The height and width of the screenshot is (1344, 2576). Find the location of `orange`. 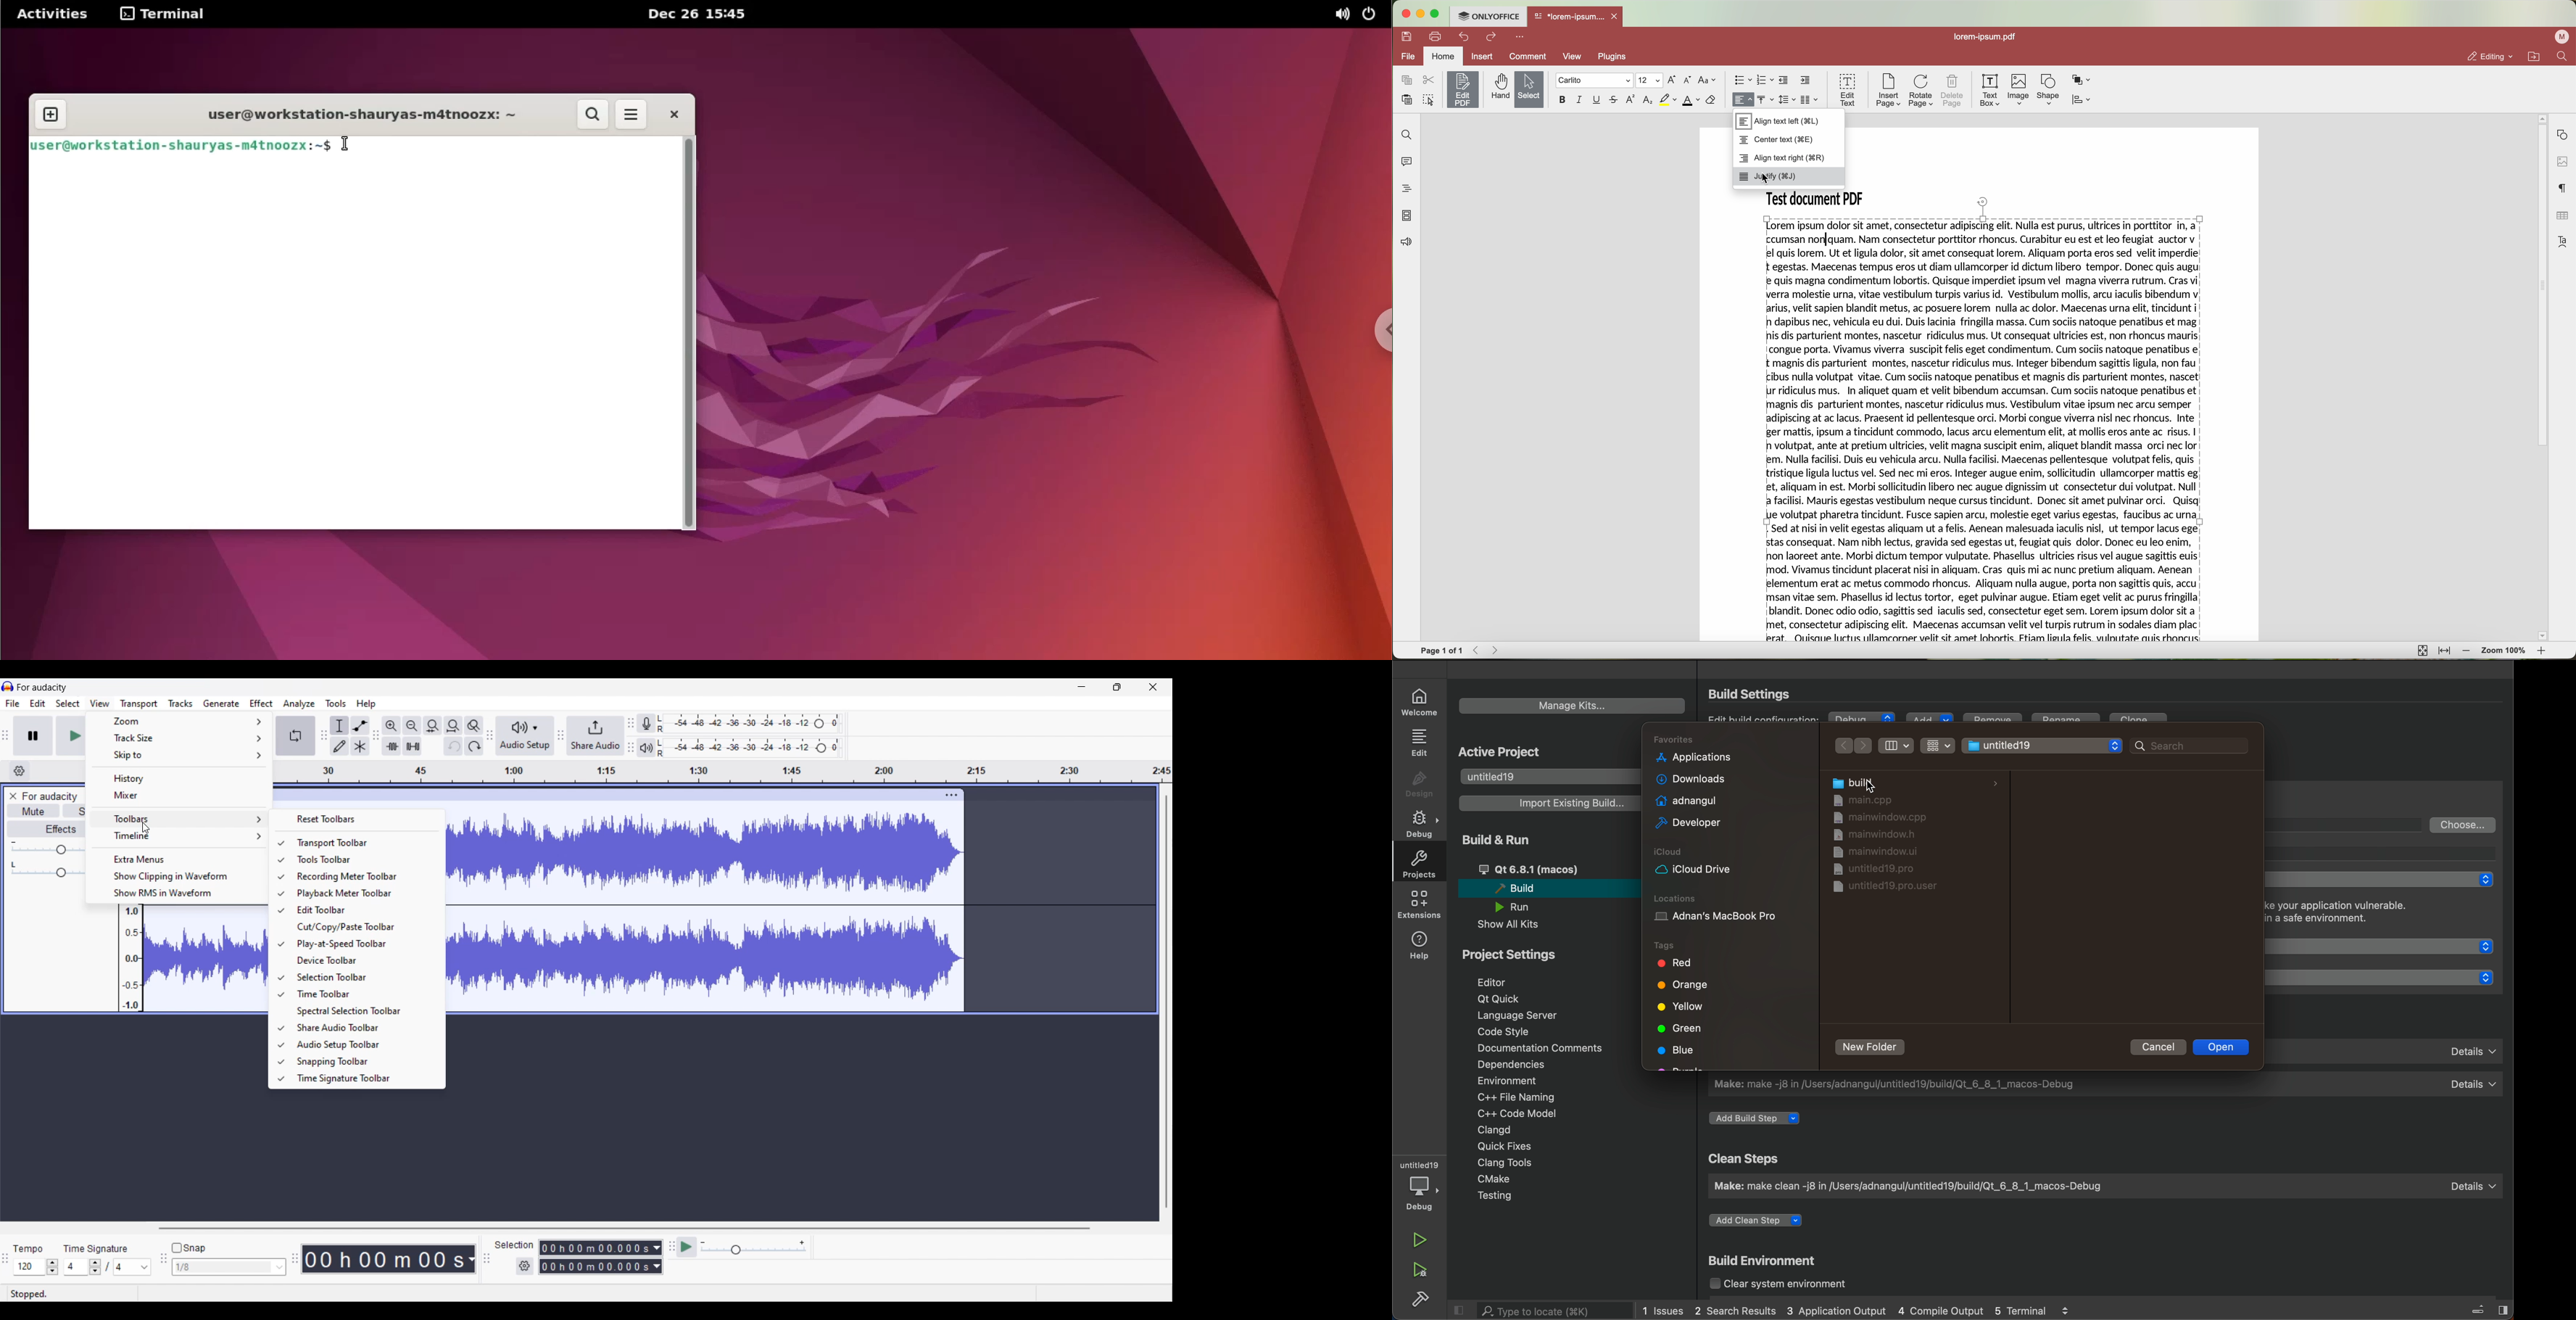

orange is located at coordinates (1686, 987).